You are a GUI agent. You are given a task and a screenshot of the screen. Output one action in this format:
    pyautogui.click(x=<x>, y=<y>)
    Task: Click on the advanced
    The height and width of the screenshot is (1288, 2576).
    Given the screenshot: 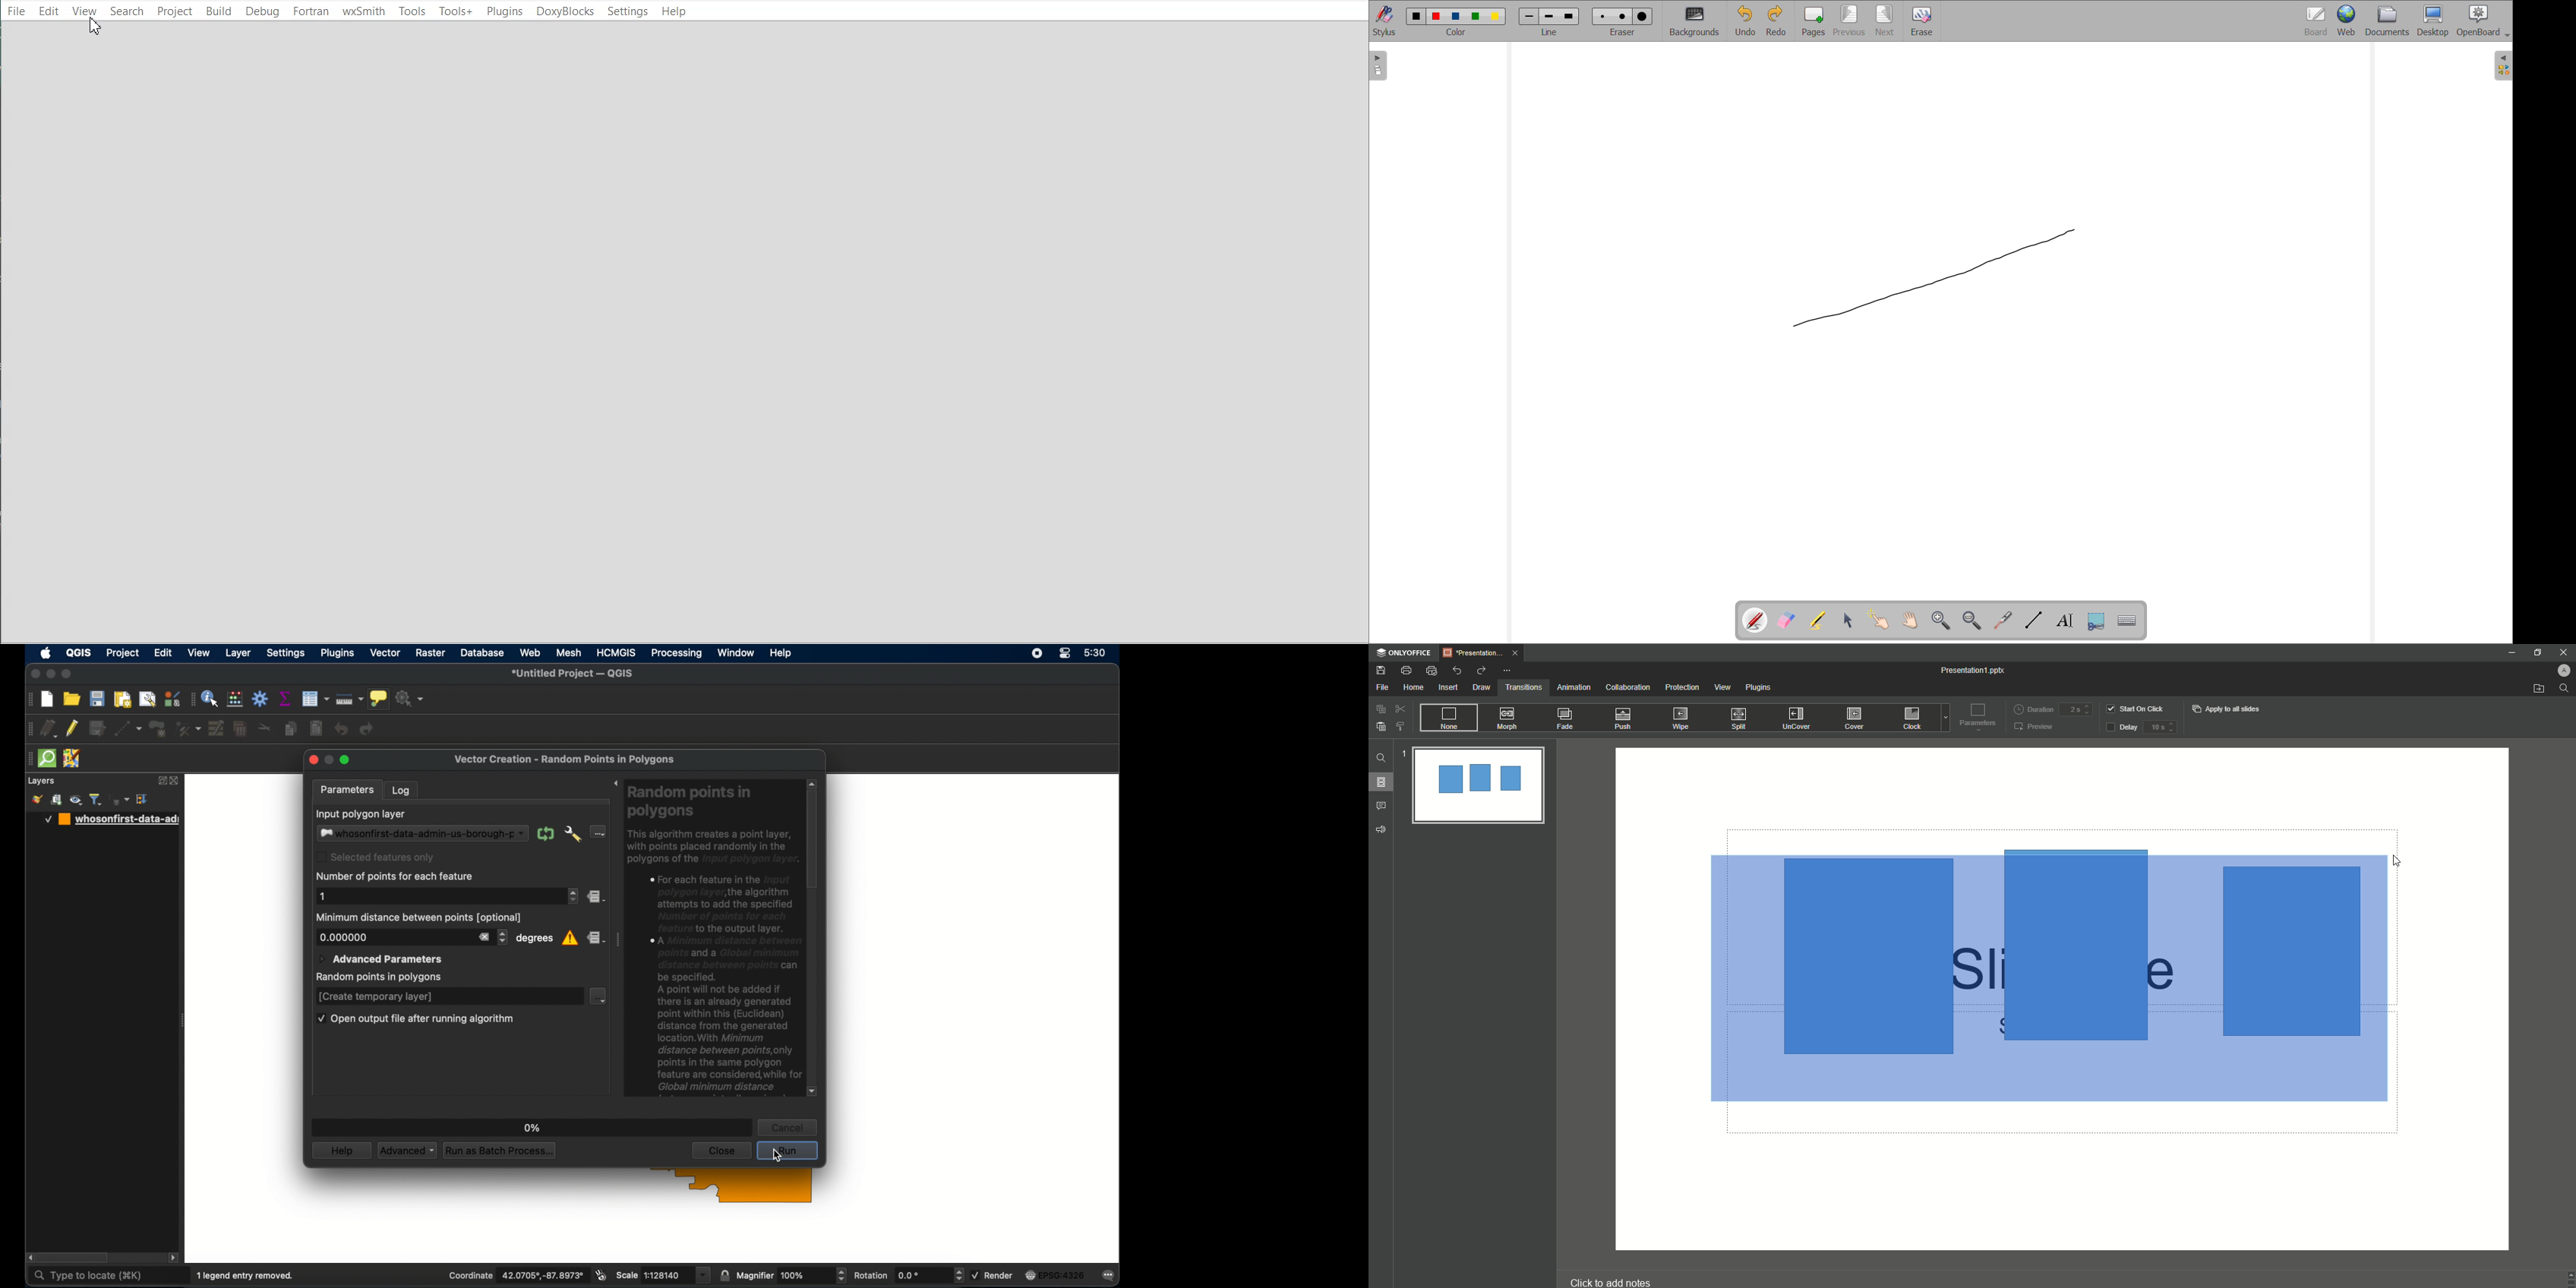 What is the action you would take?
    pyautogui.click(x=407, y=1151)
    